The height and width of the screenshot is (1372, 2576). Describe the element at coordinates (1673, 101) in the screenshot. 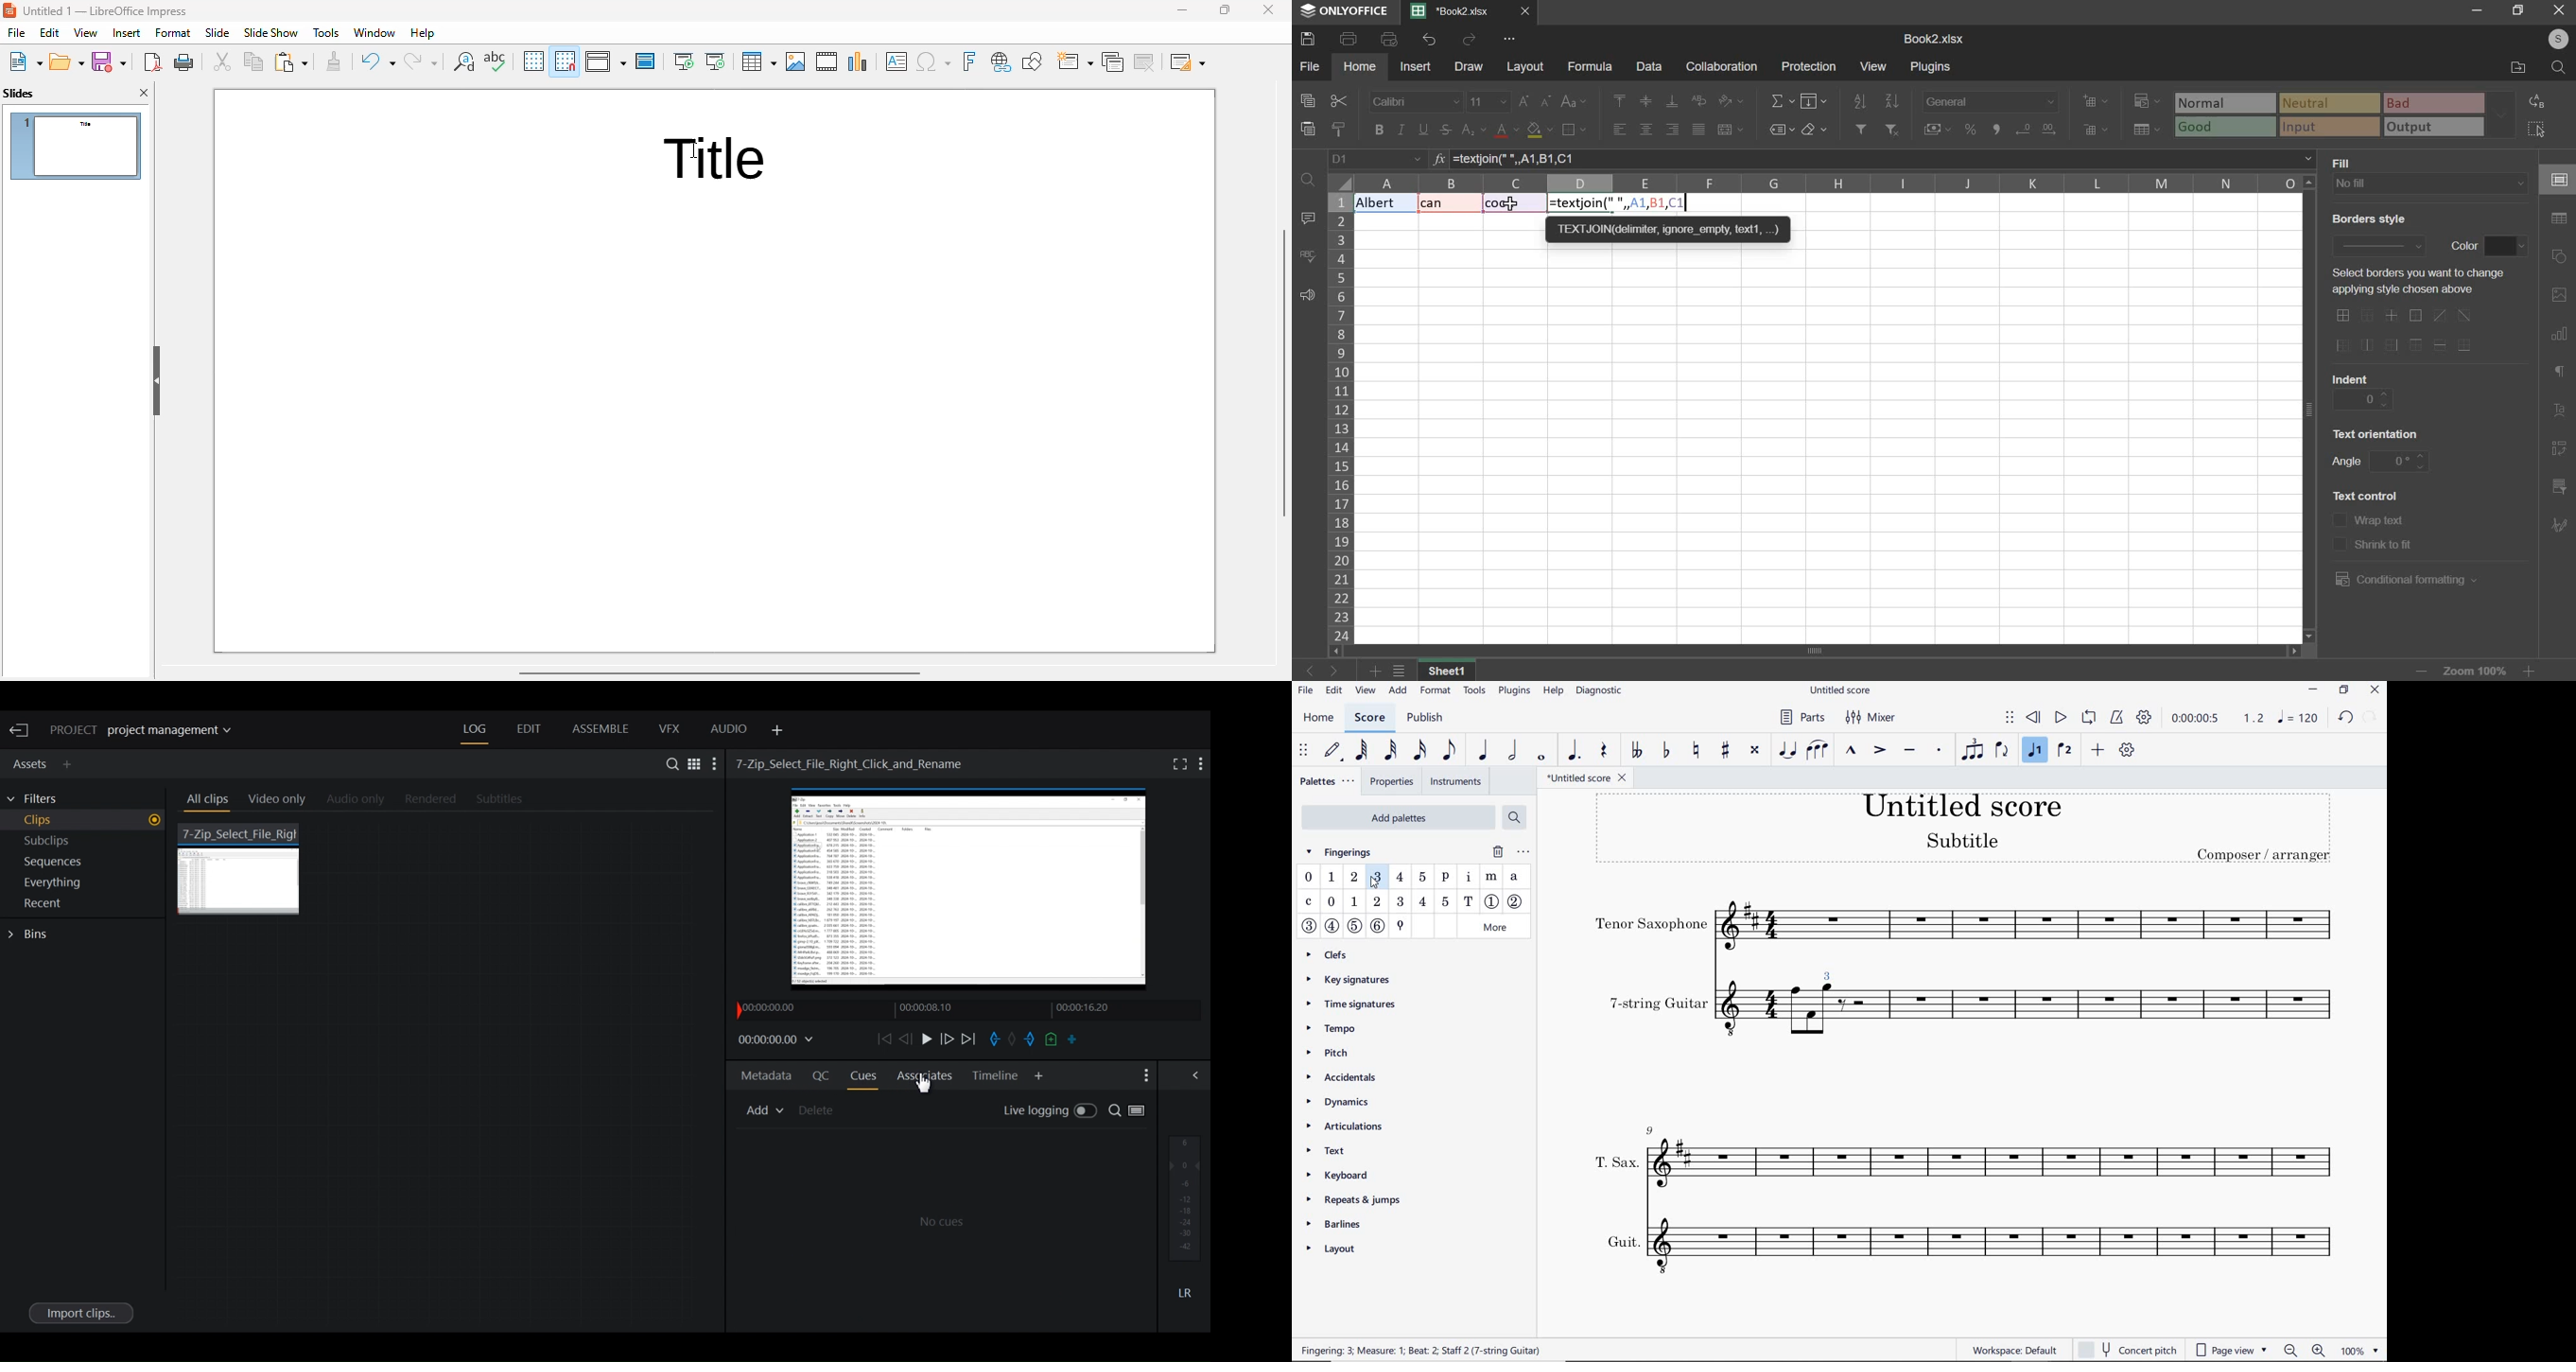

I see `align bottom` at that location.